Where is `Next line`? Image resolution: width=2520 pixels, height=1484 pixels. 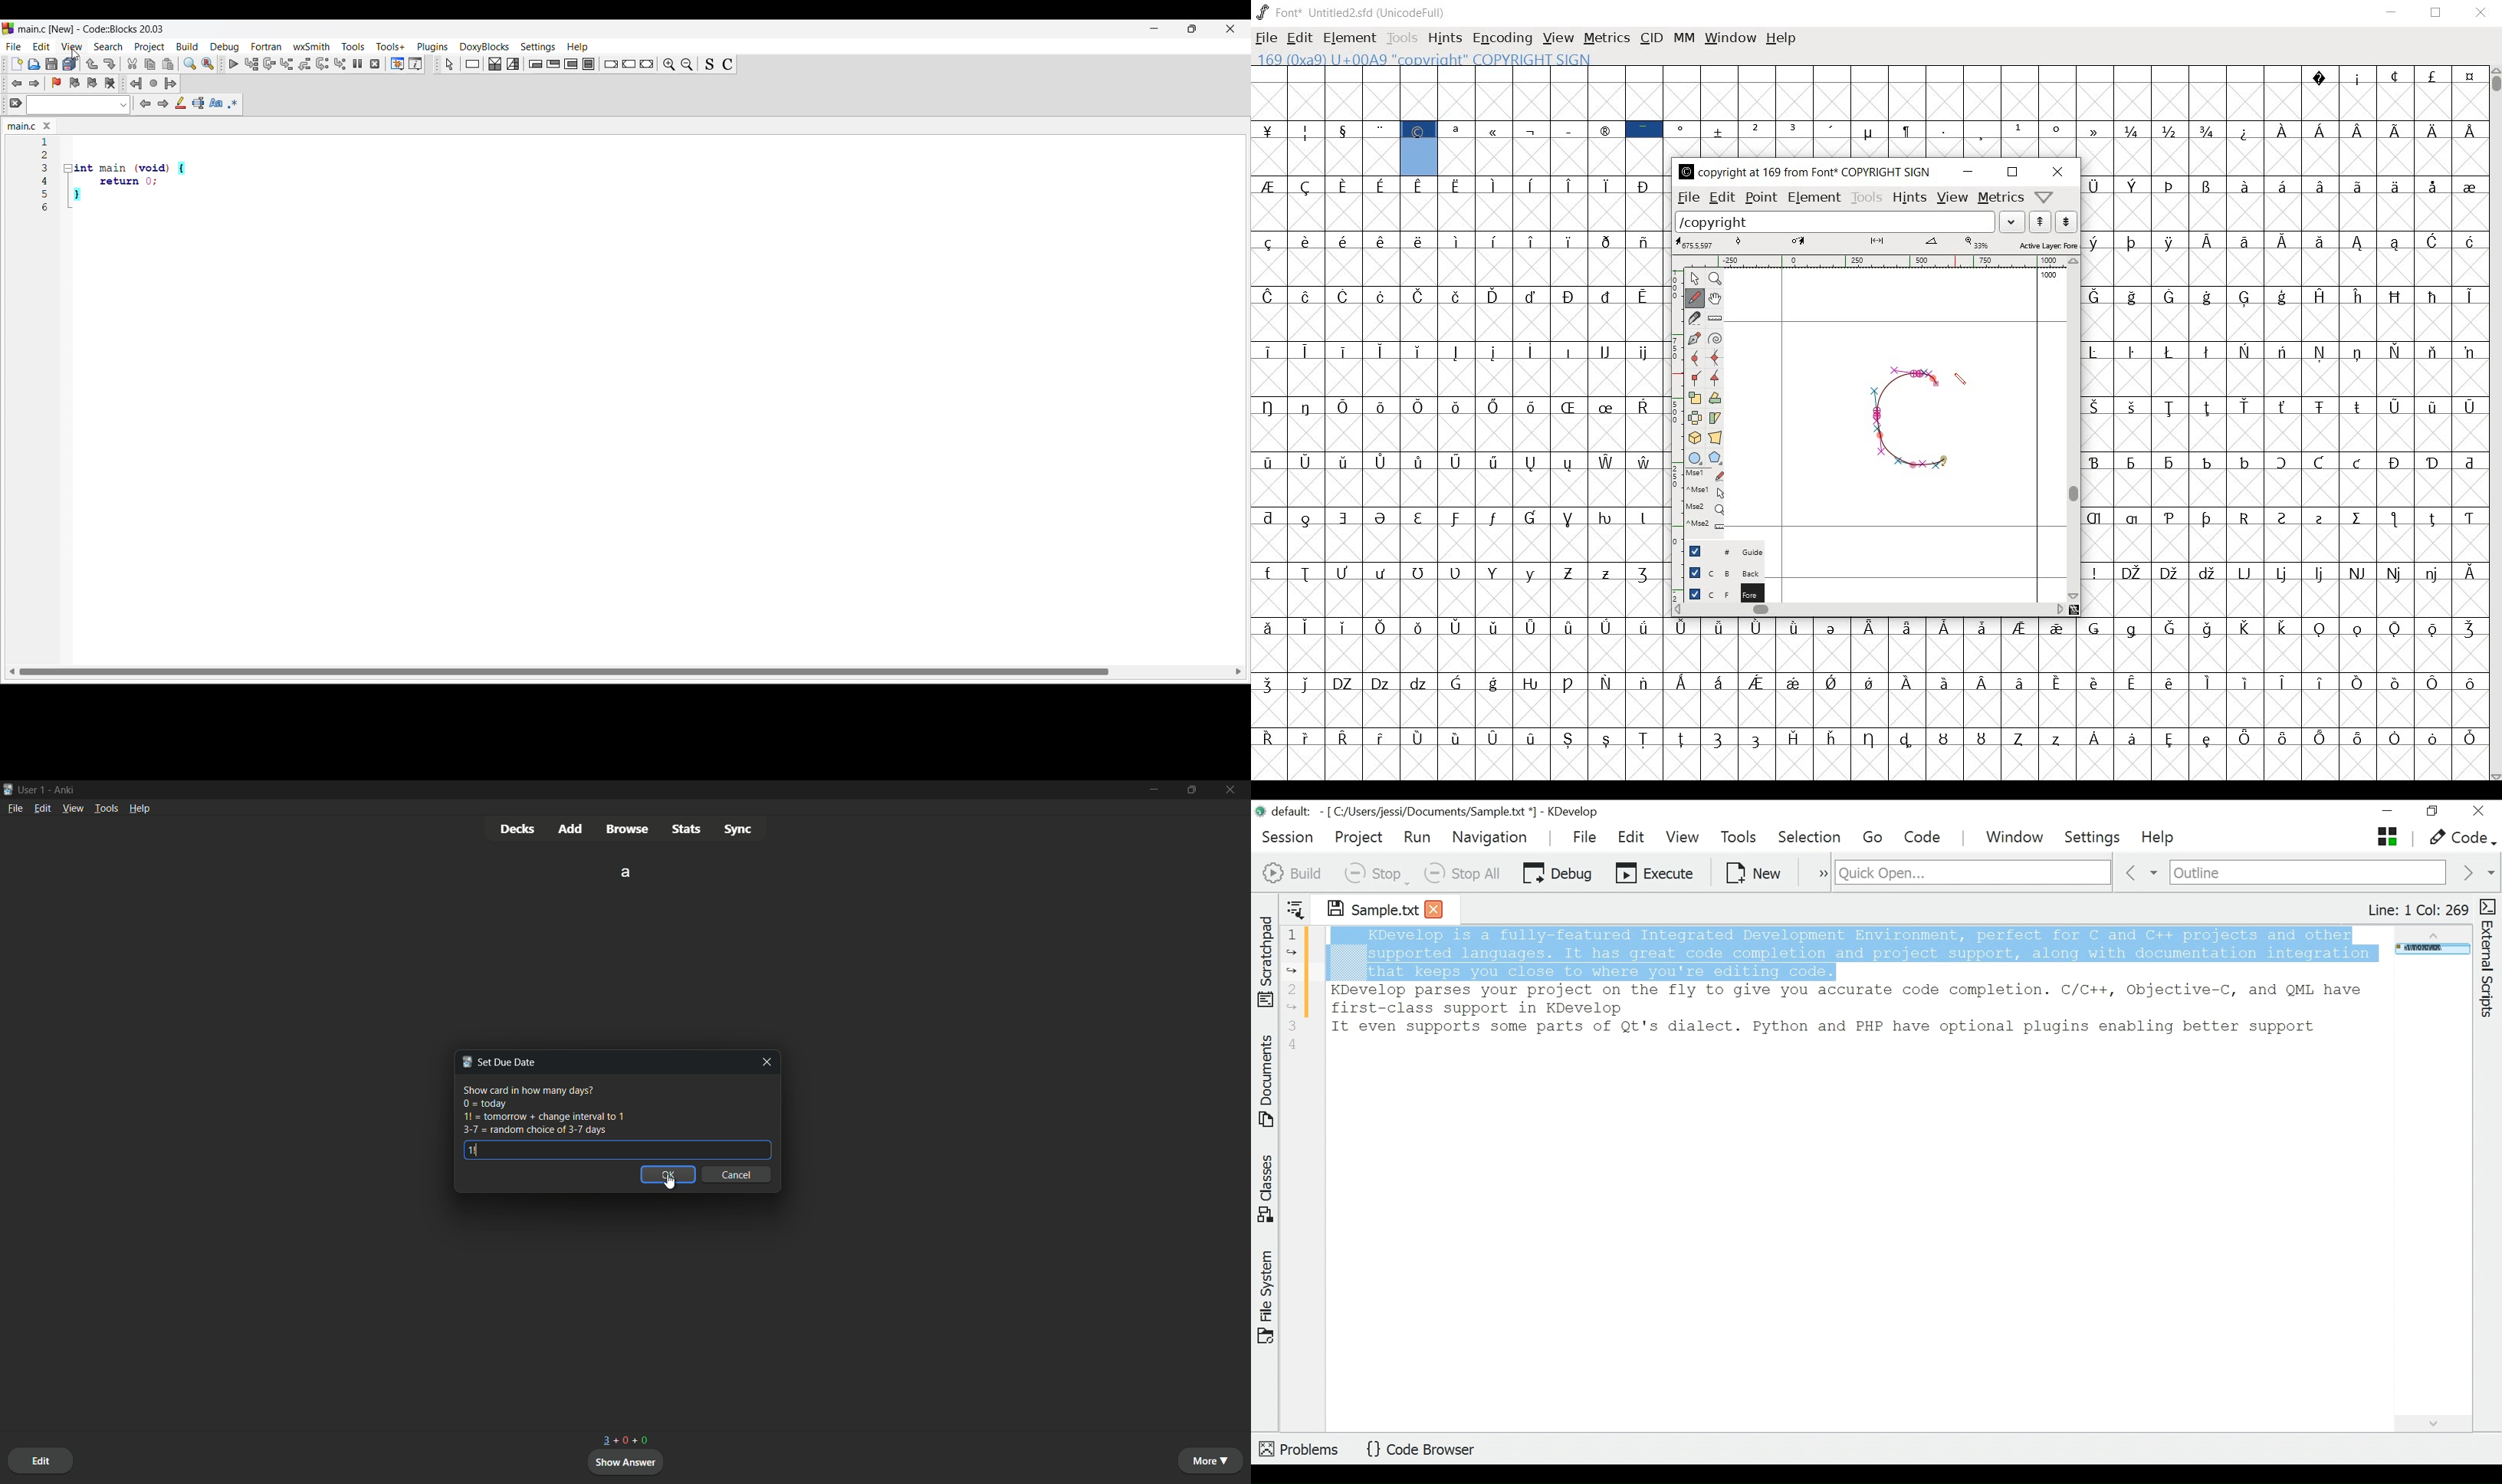
Next line is located at coordinates (269, 64).